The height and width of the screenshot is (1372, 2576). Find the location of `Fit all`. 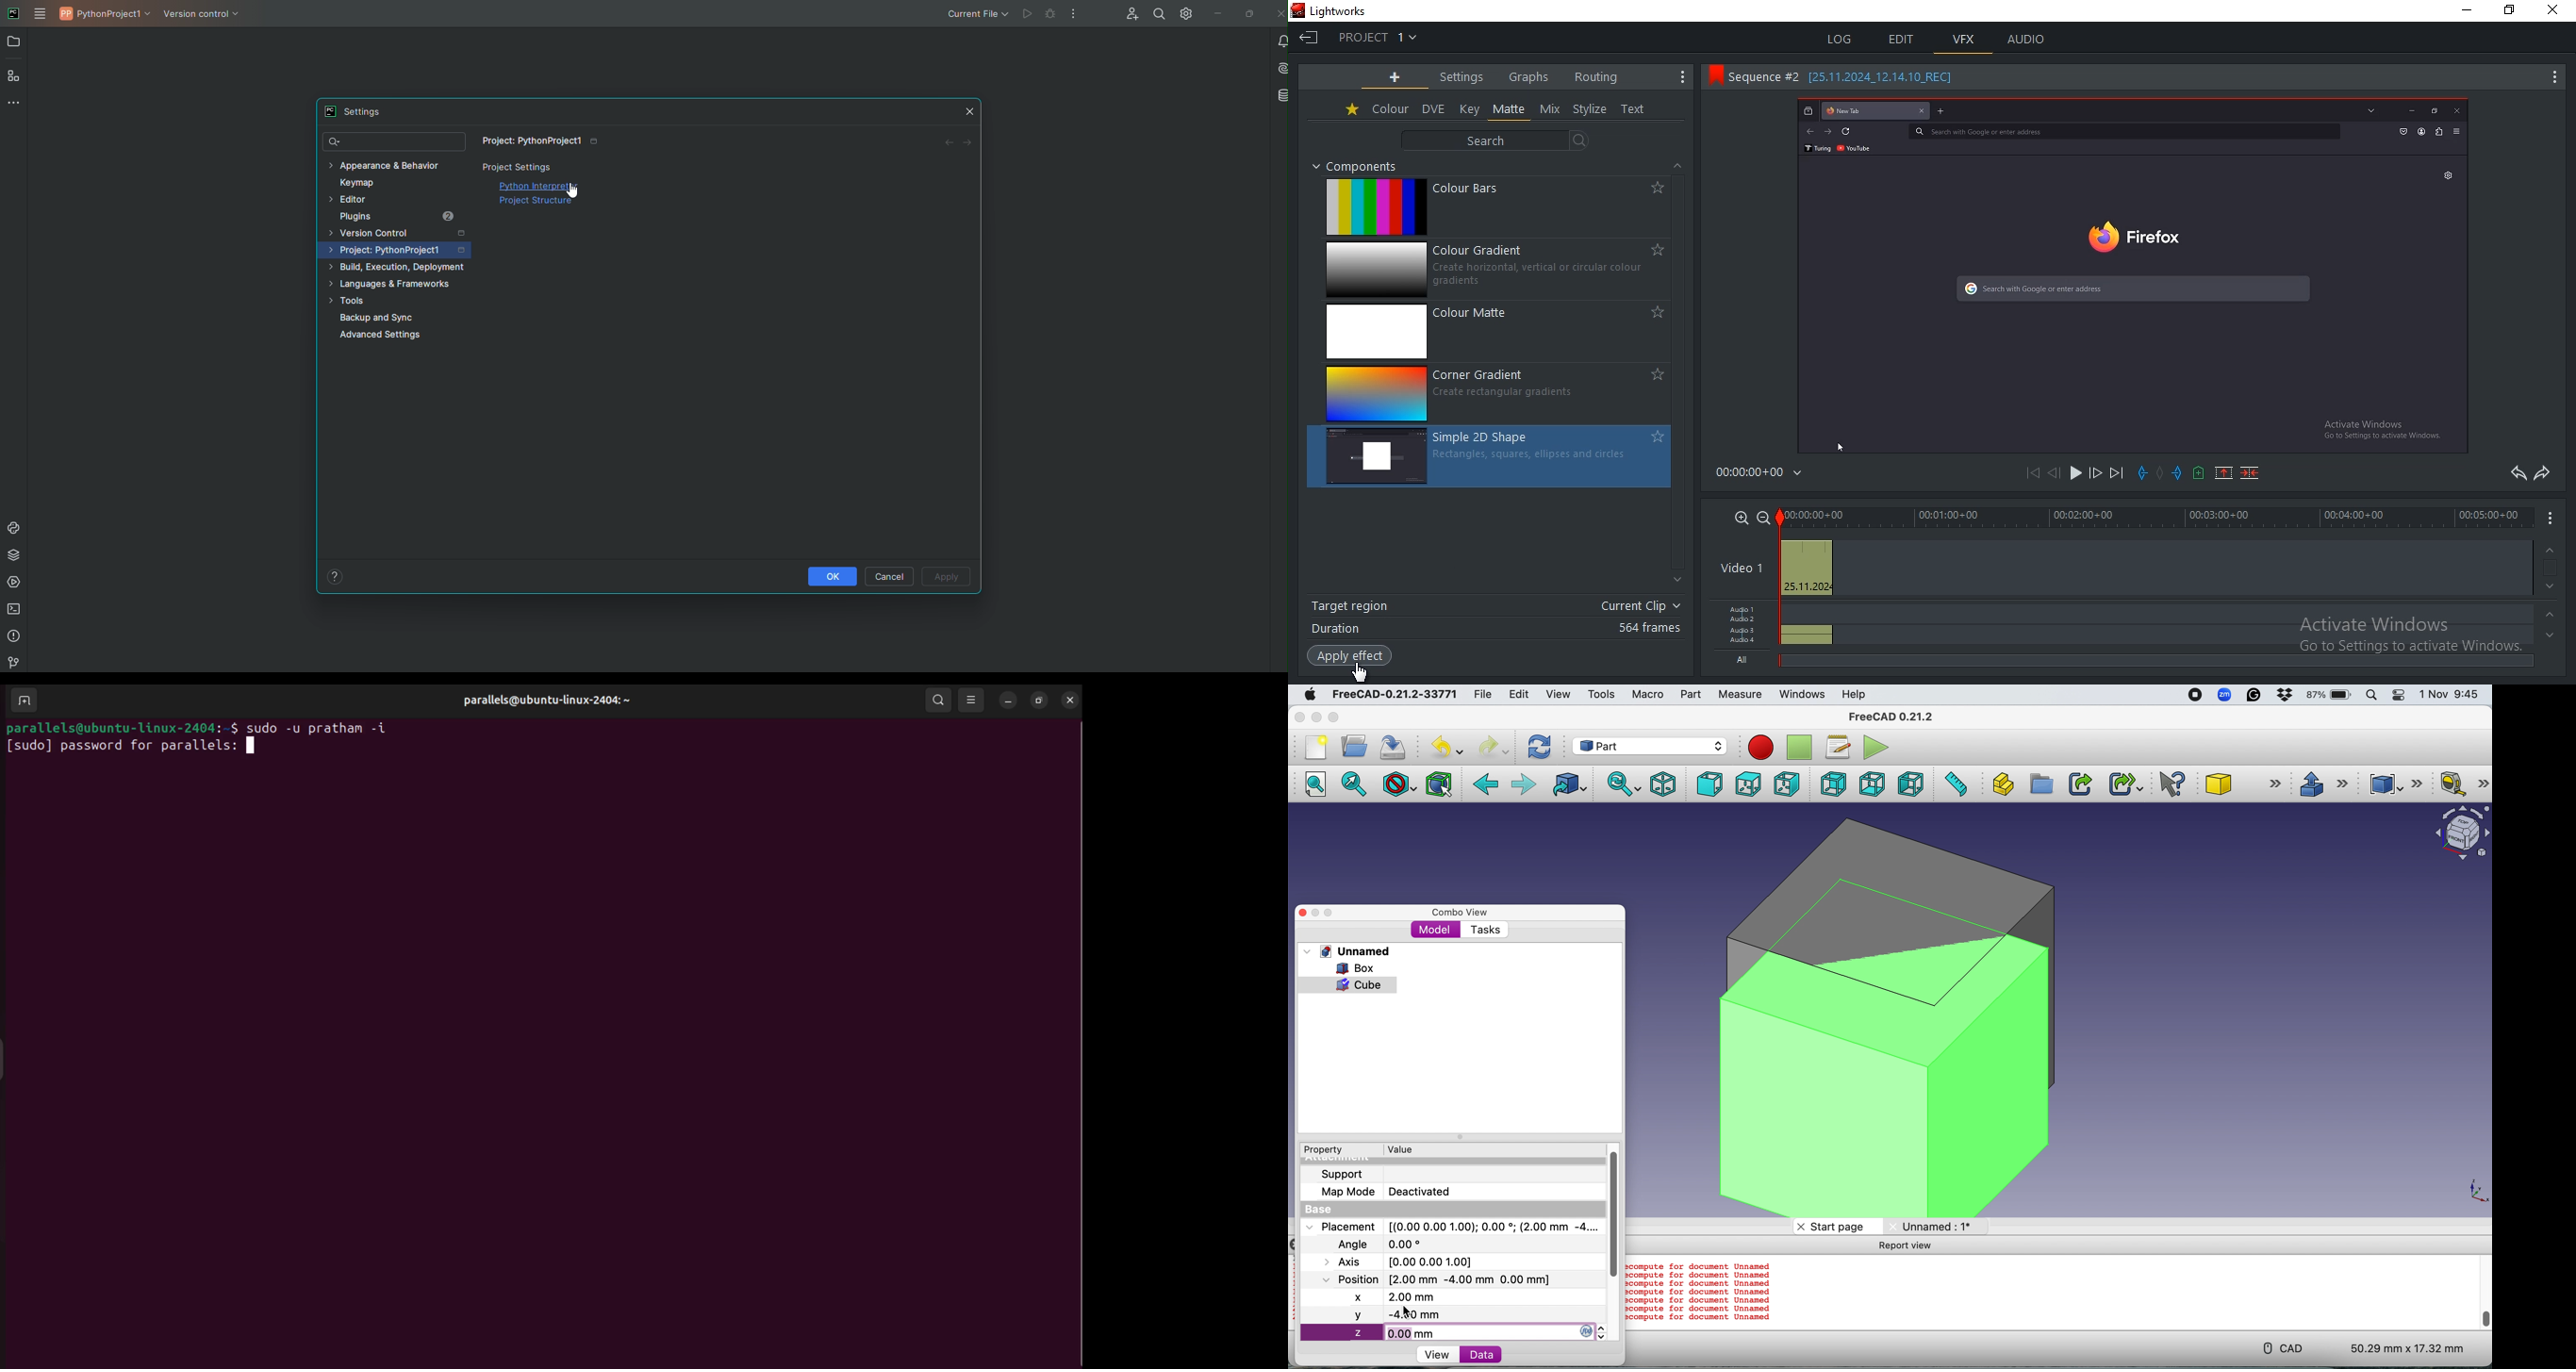

Fit all is located at coordinates (1321, 785).